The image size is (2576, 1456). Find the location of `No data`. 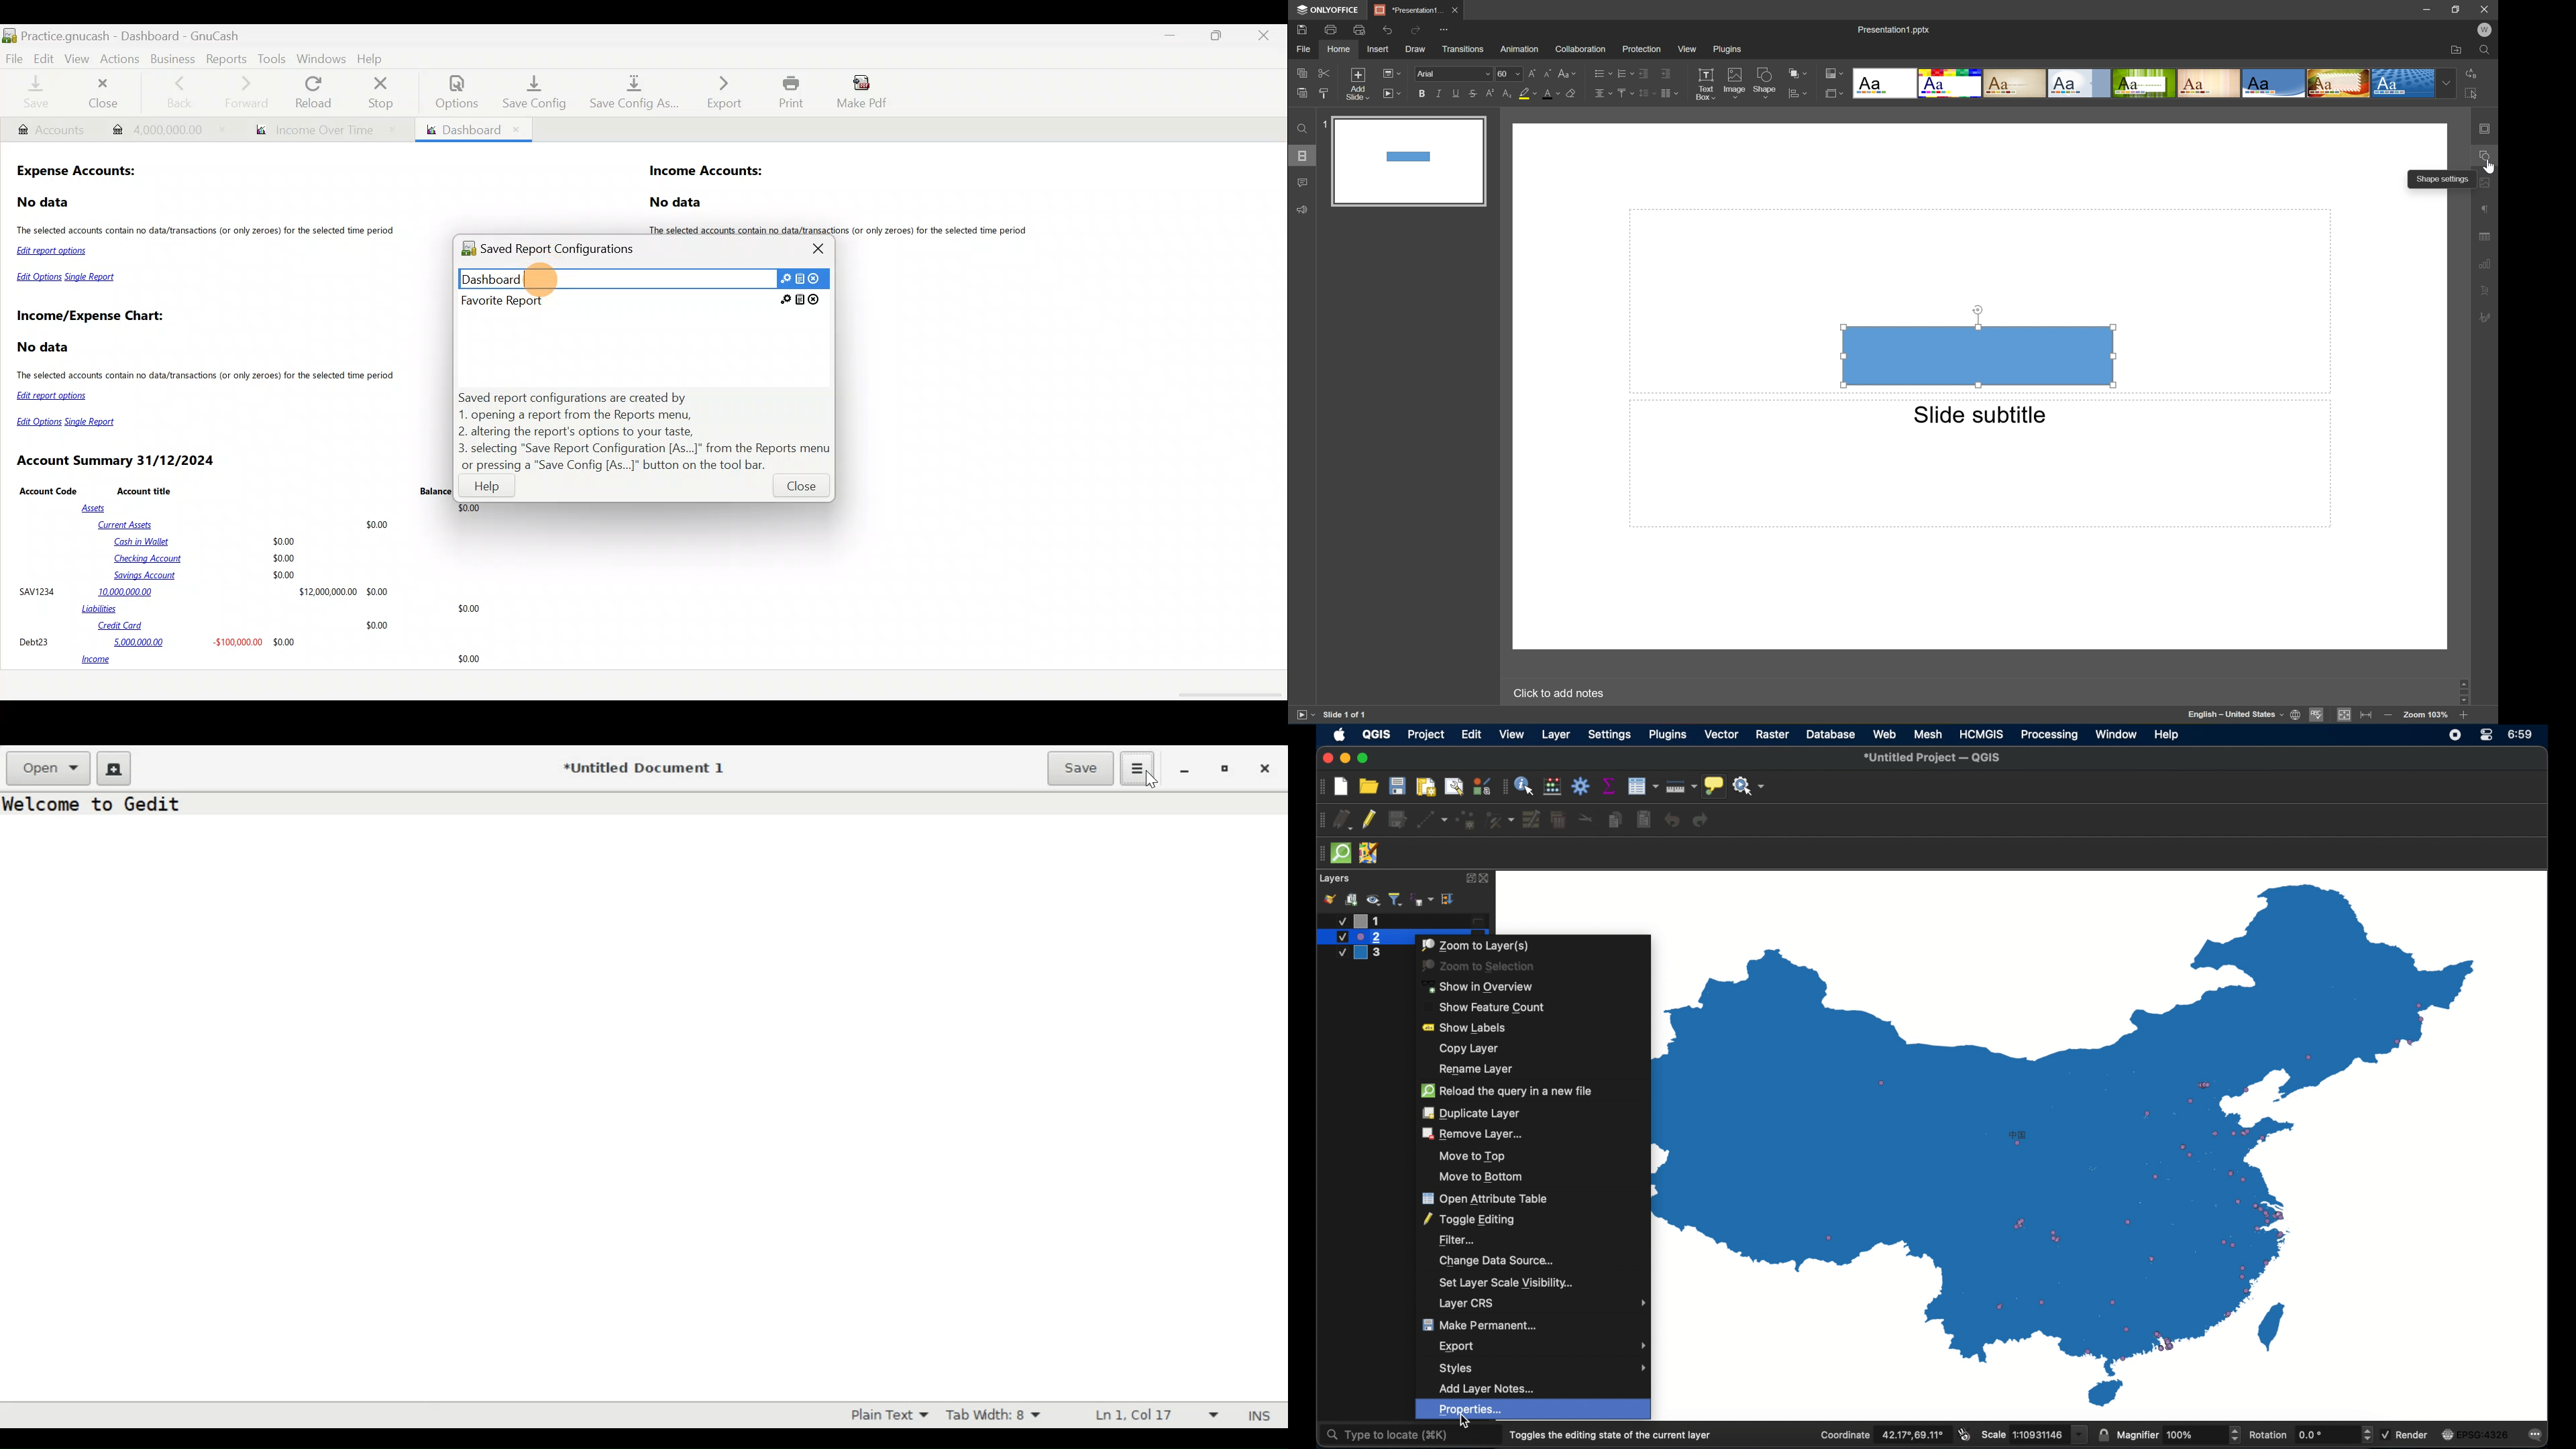

No data is located at coordinates (44, 203).